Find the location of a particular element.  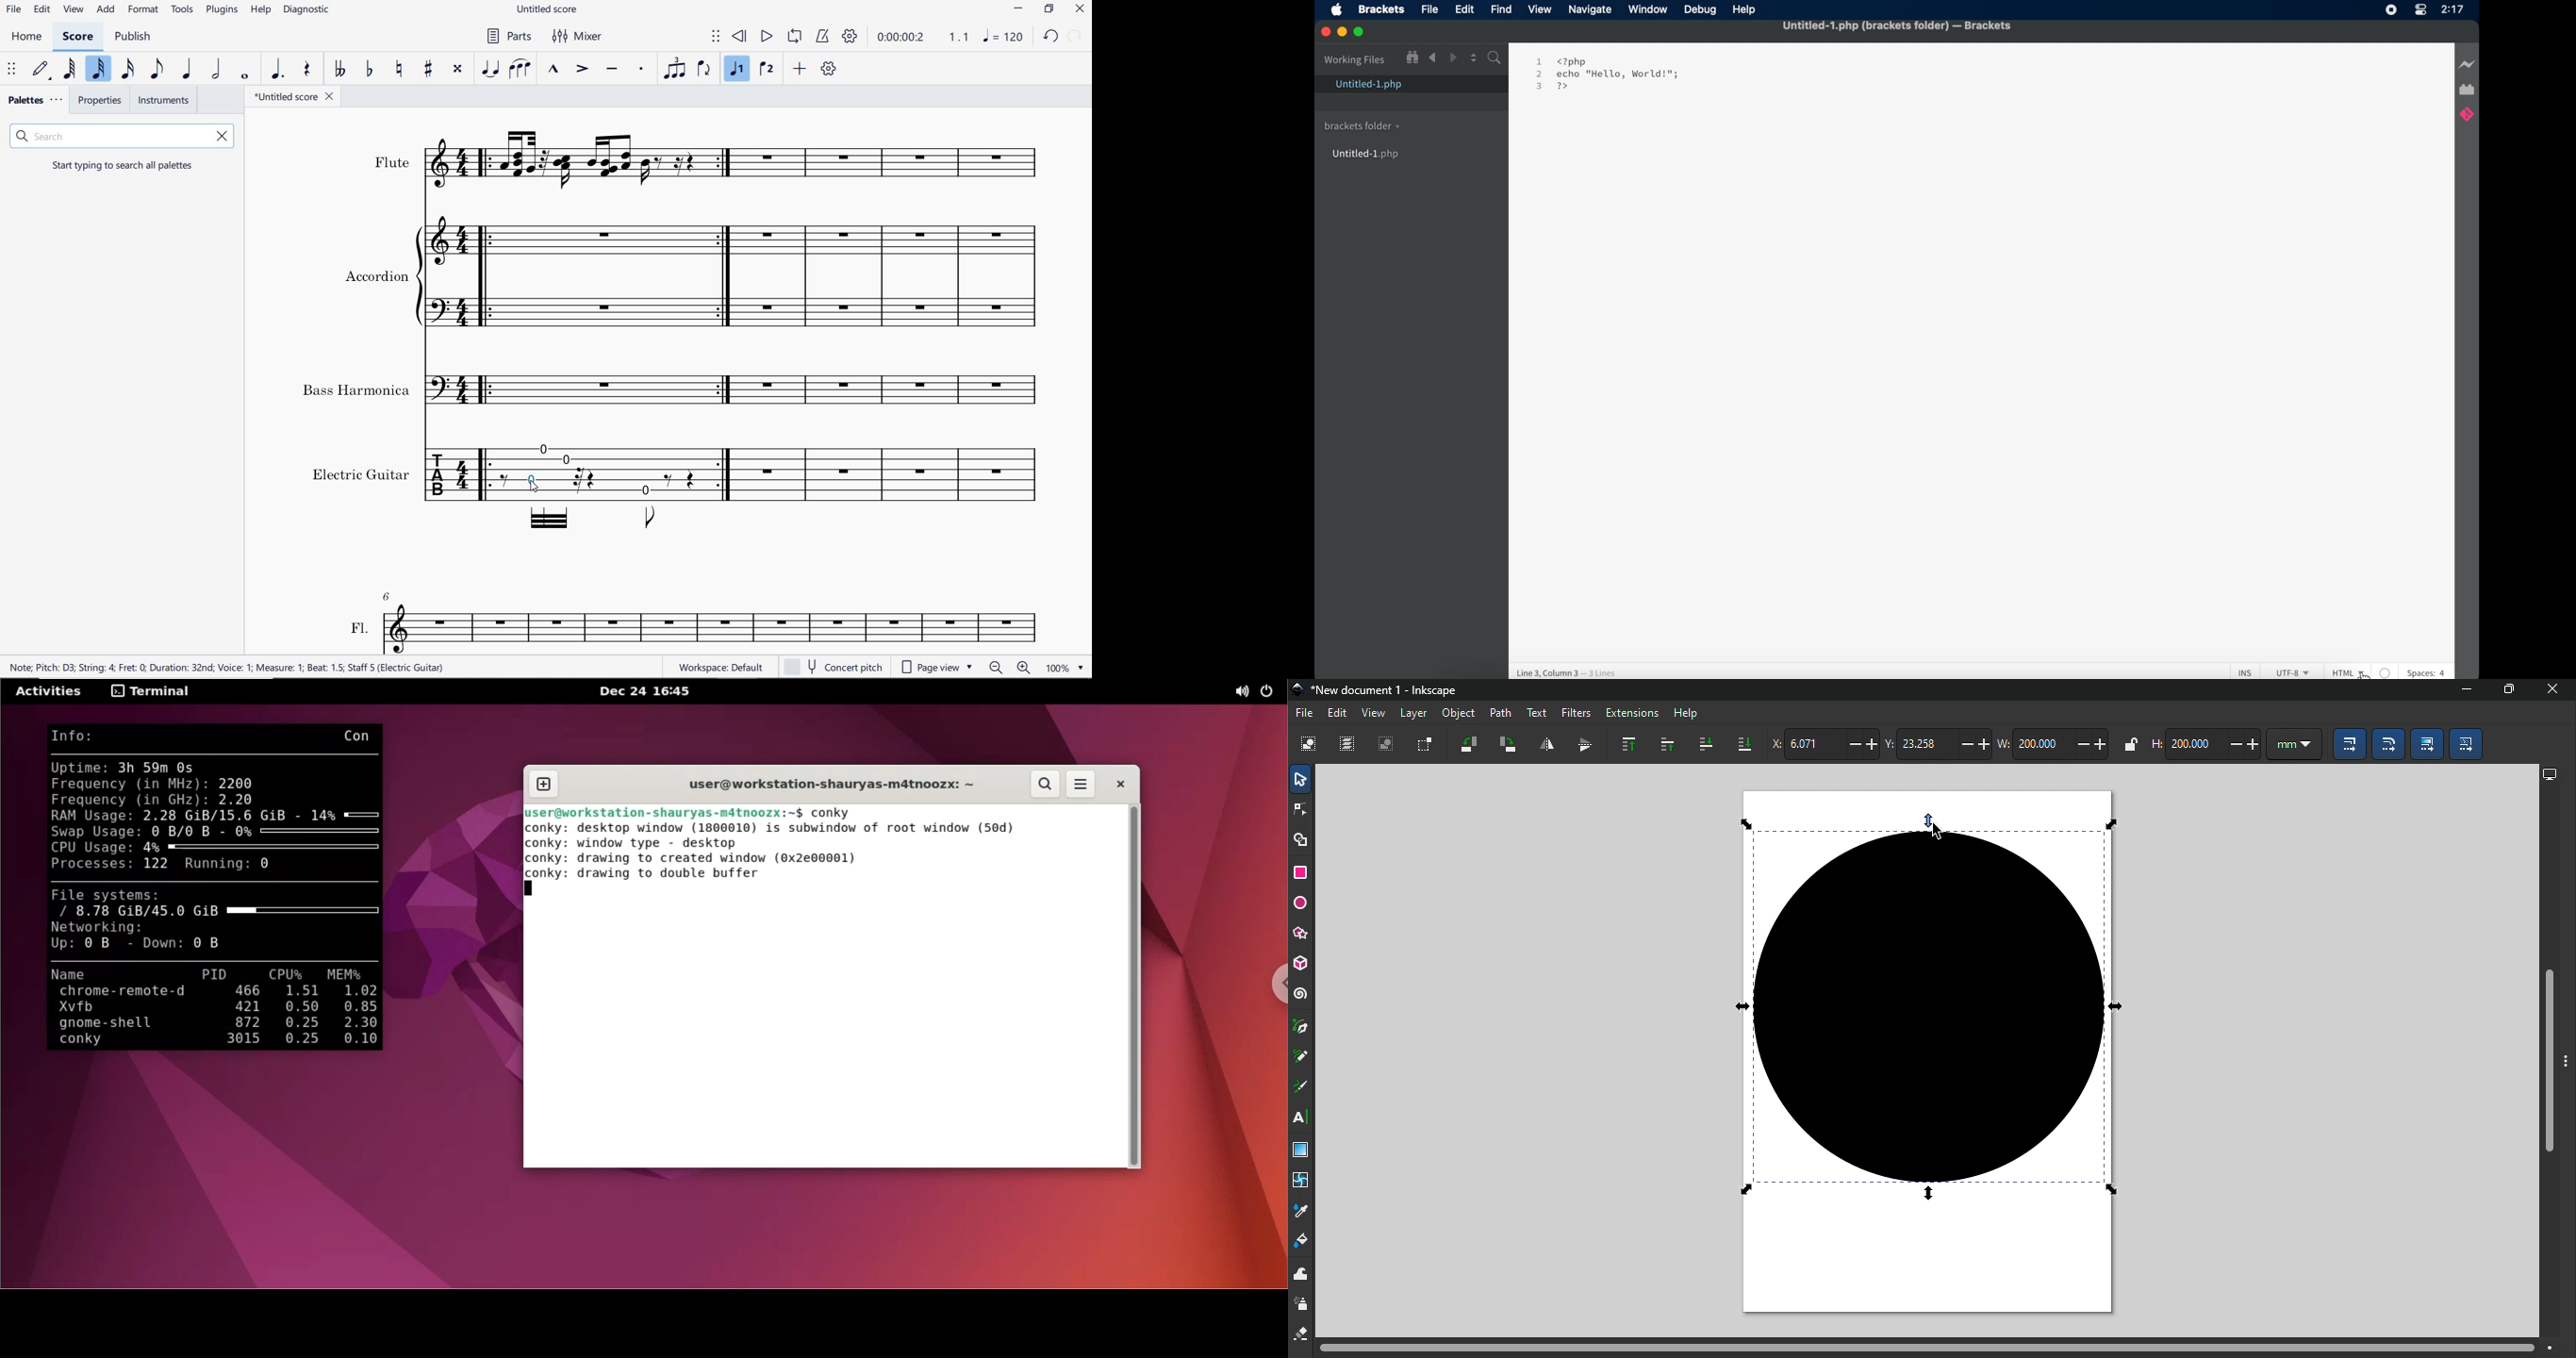

File is located at coordinates (1304, 714).